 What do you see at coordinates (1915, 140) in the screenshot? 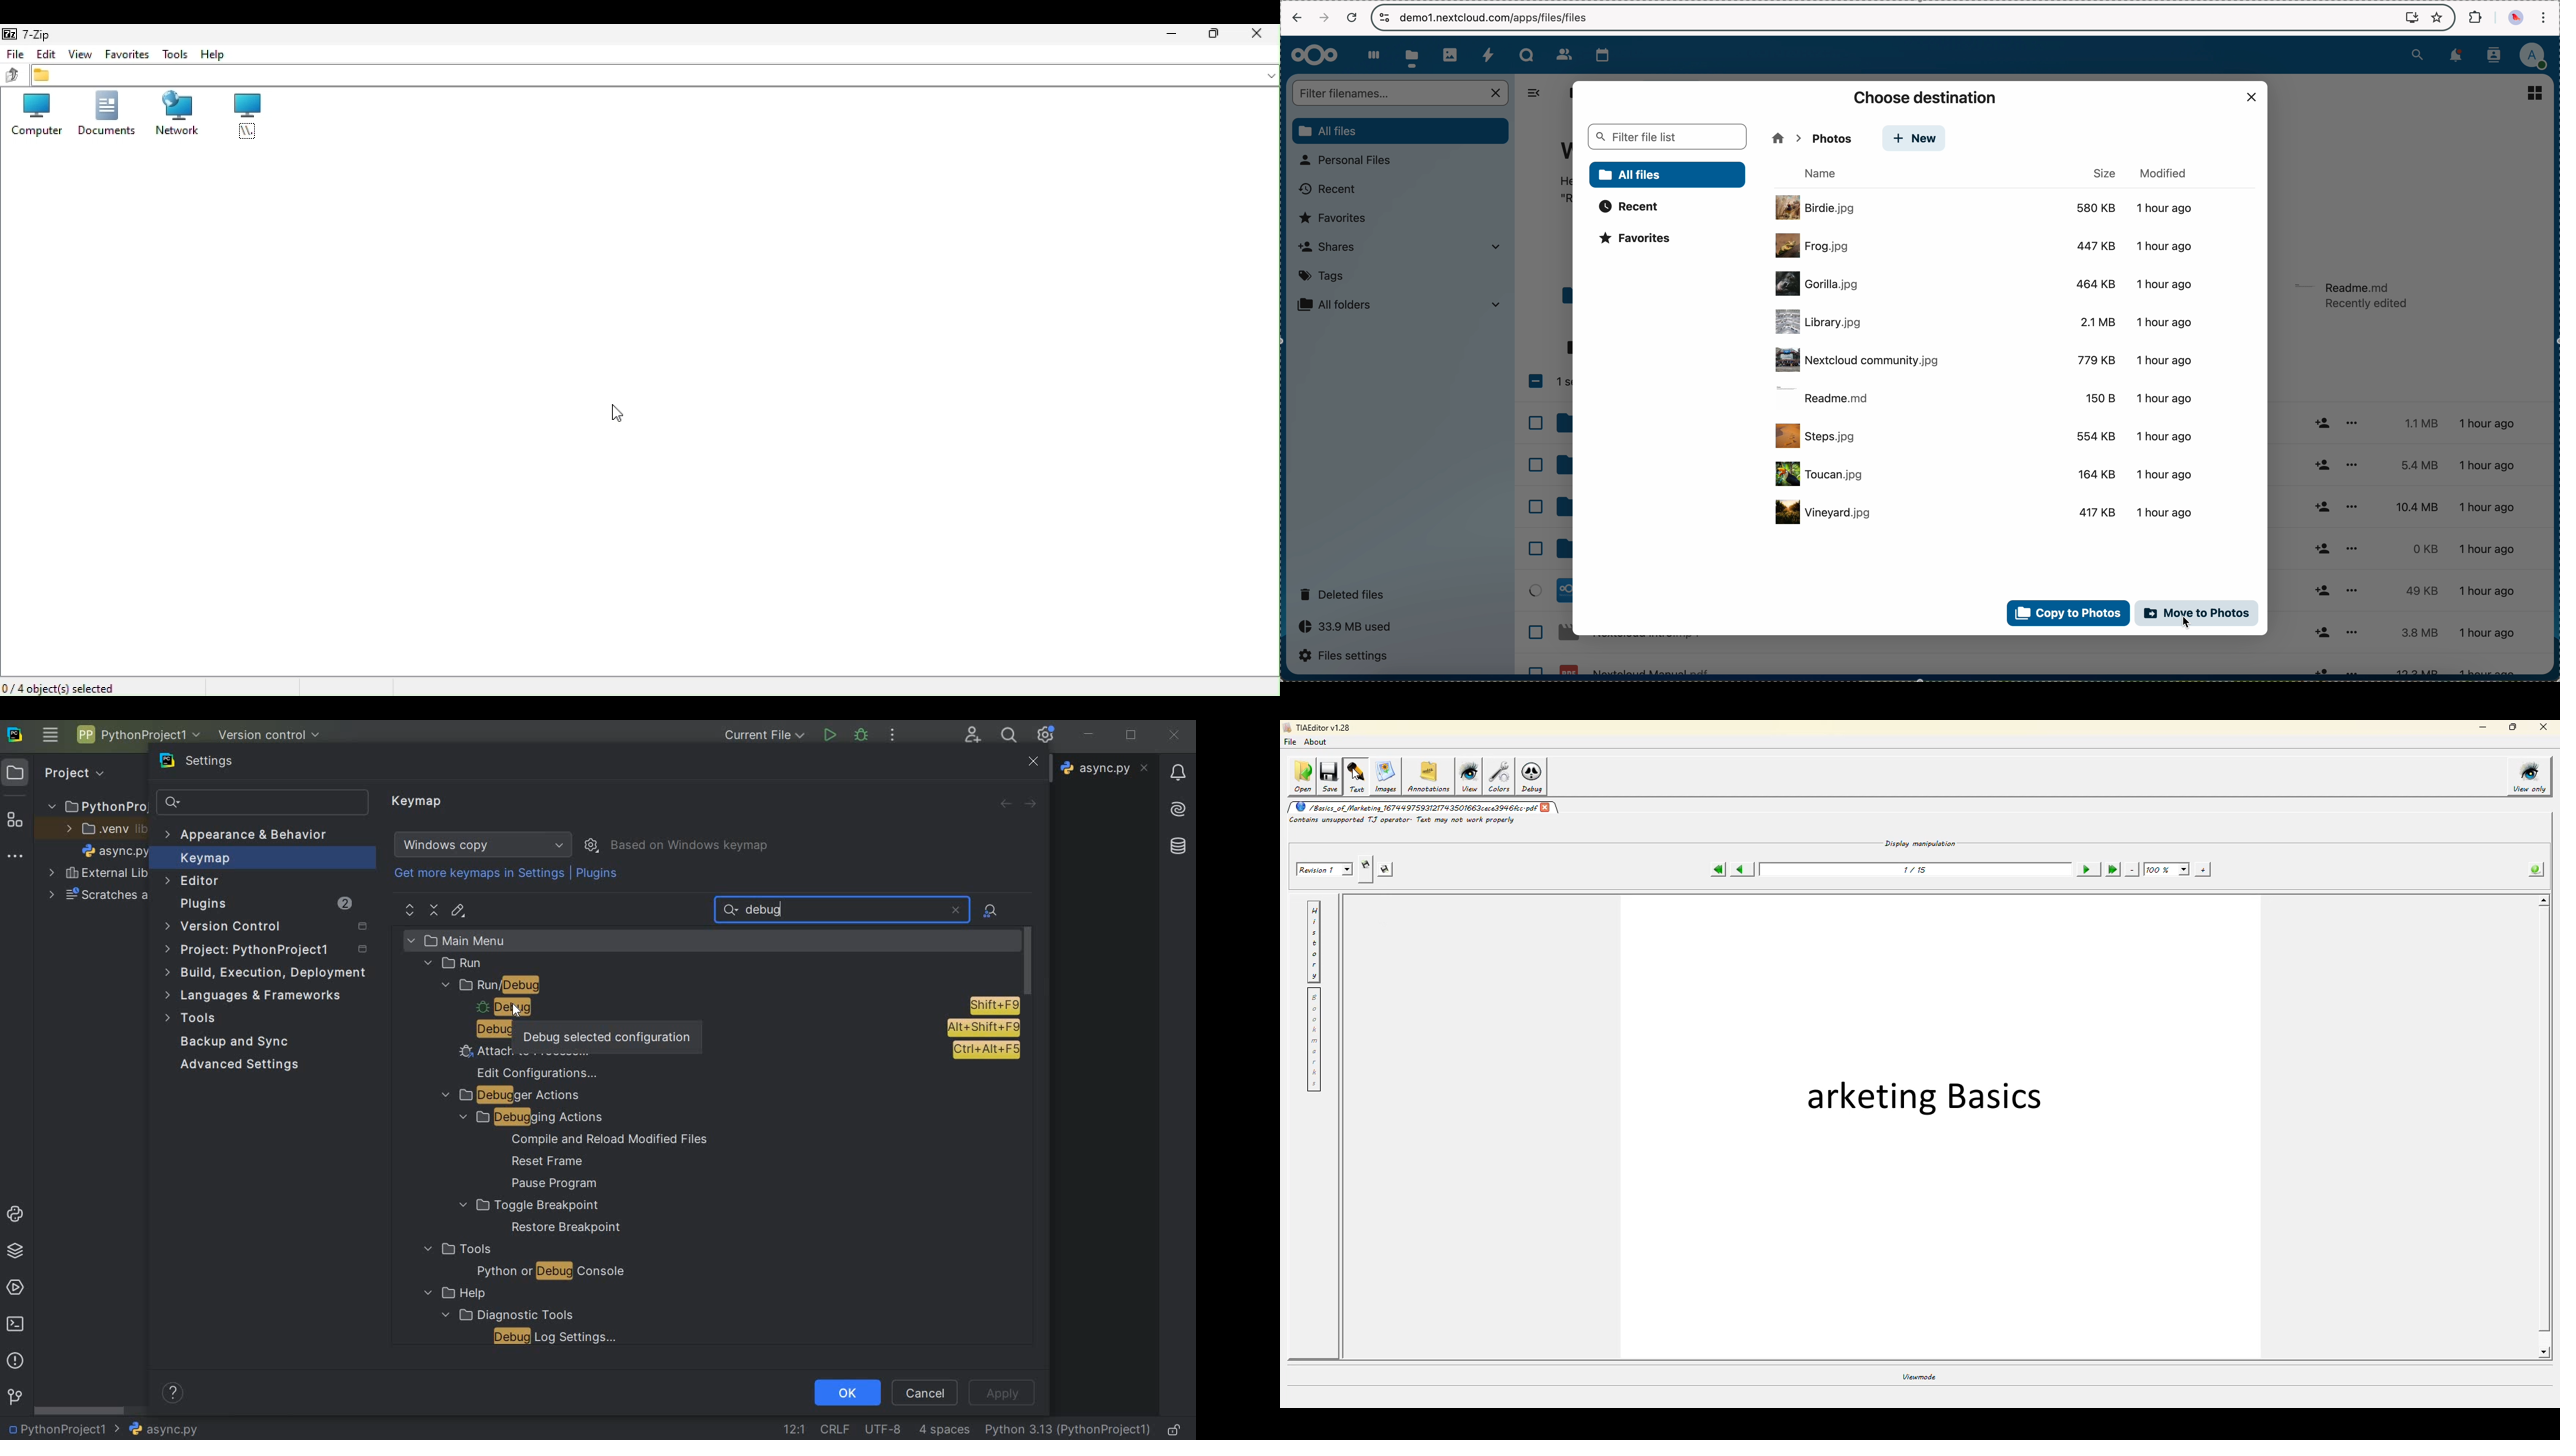
I see `new button` at bounding box center [1915, 140].